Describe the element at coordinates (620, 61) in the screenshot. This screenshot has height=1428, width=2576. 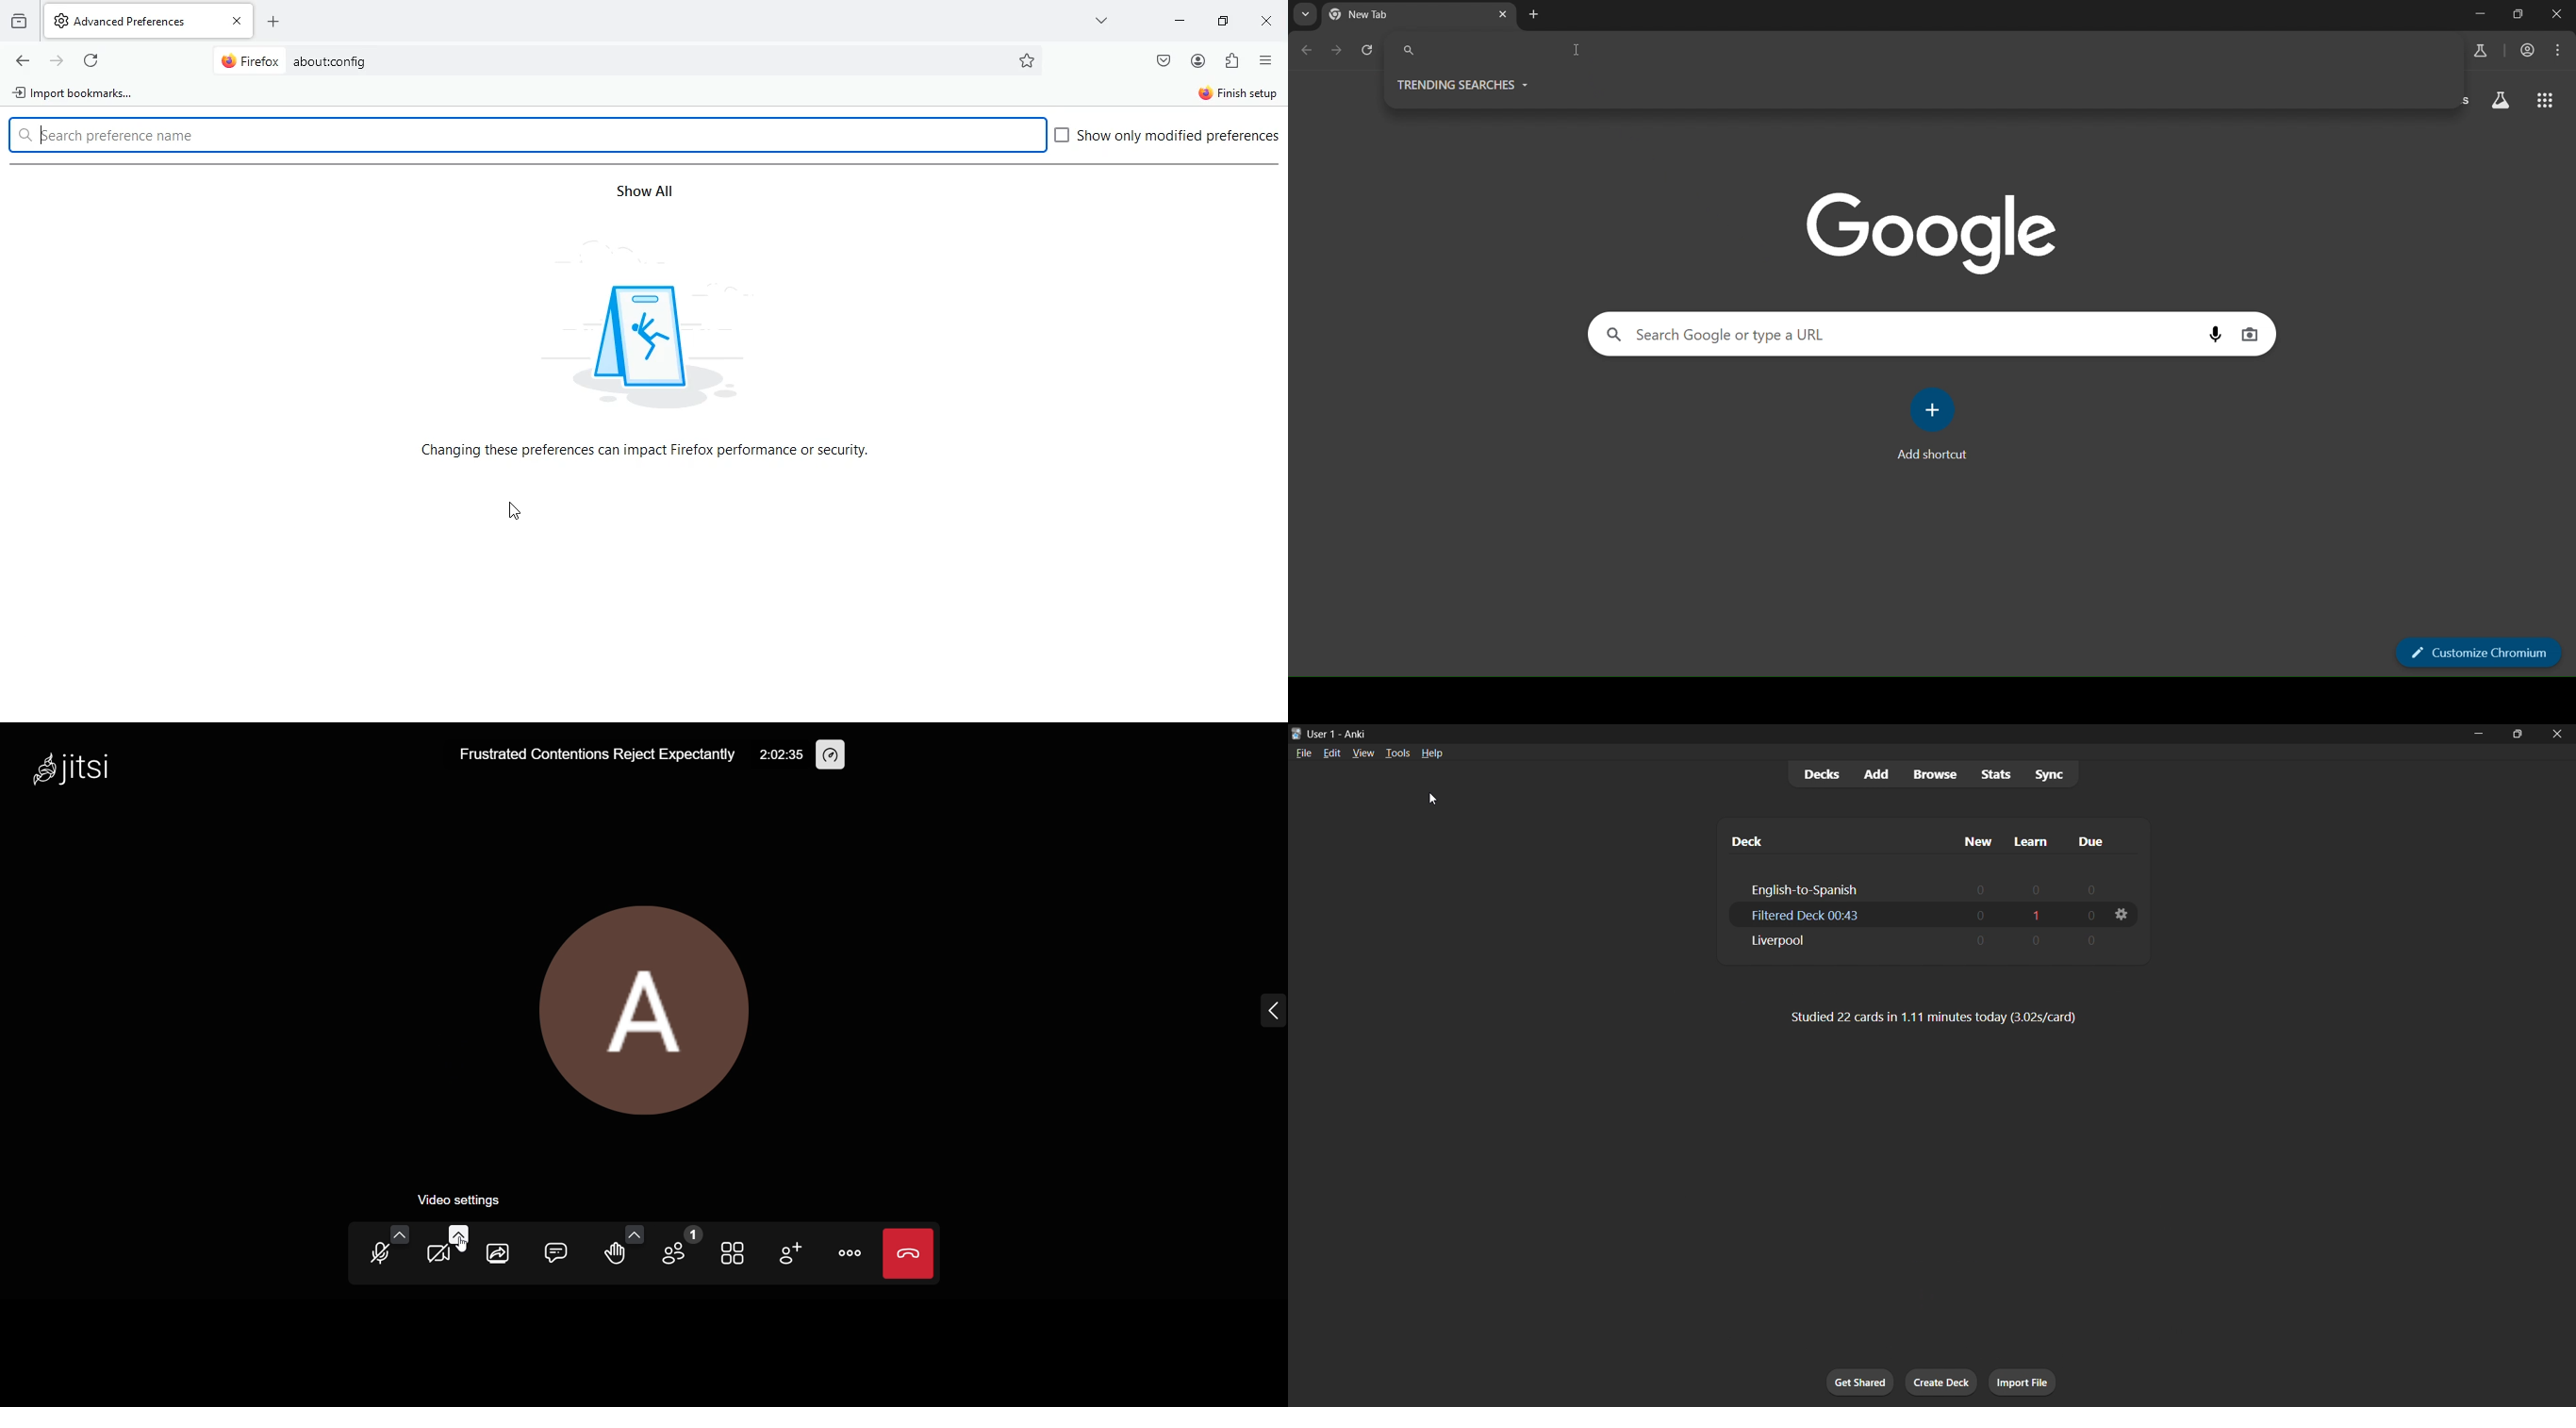
I see `Search bar` at that location.